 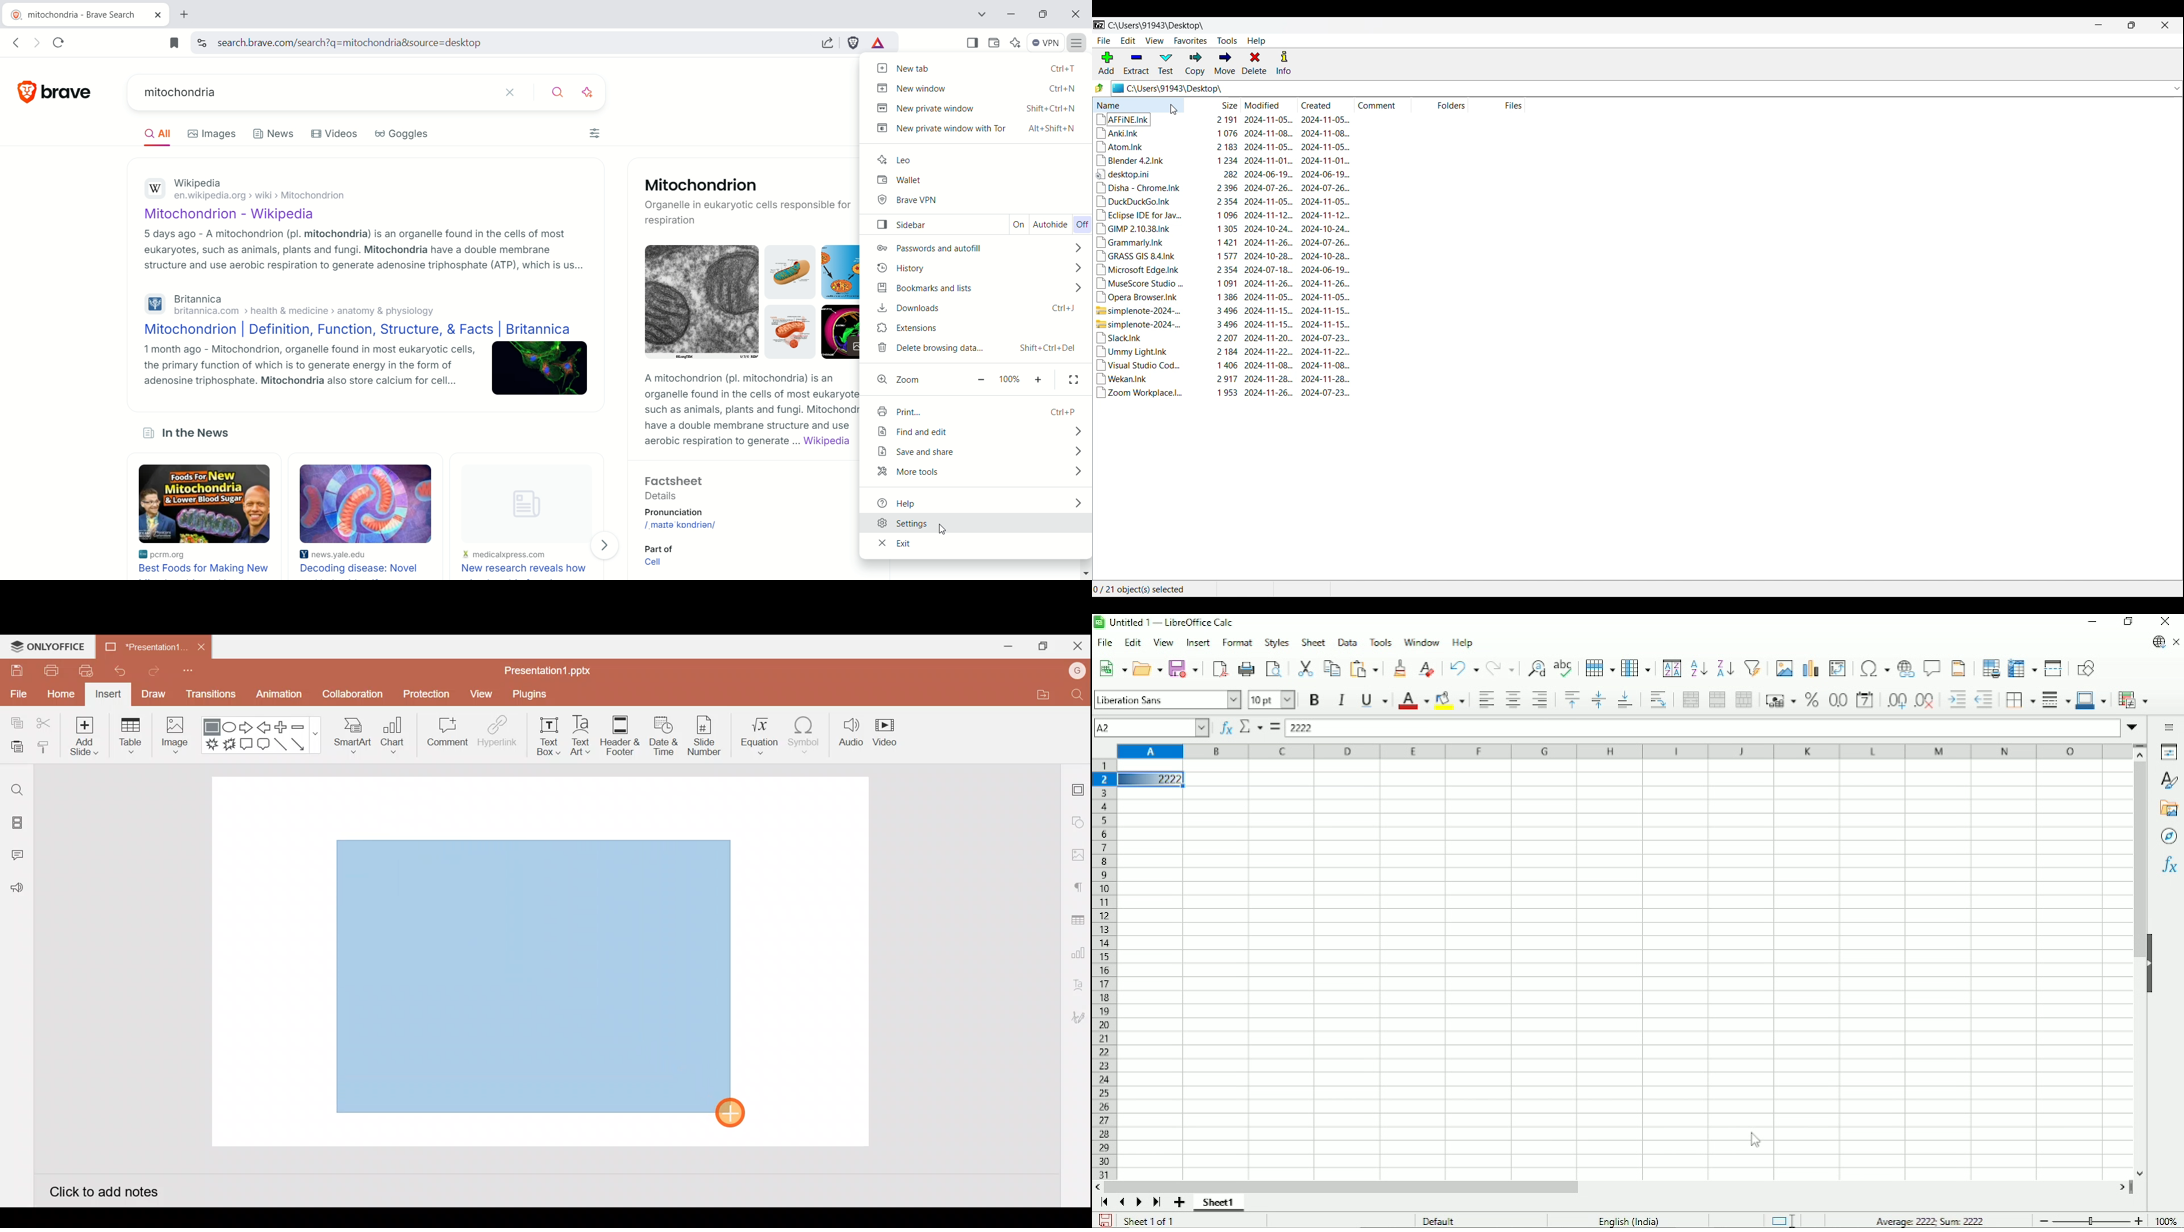 I want to click on input line, so click(x=1703, y=728).